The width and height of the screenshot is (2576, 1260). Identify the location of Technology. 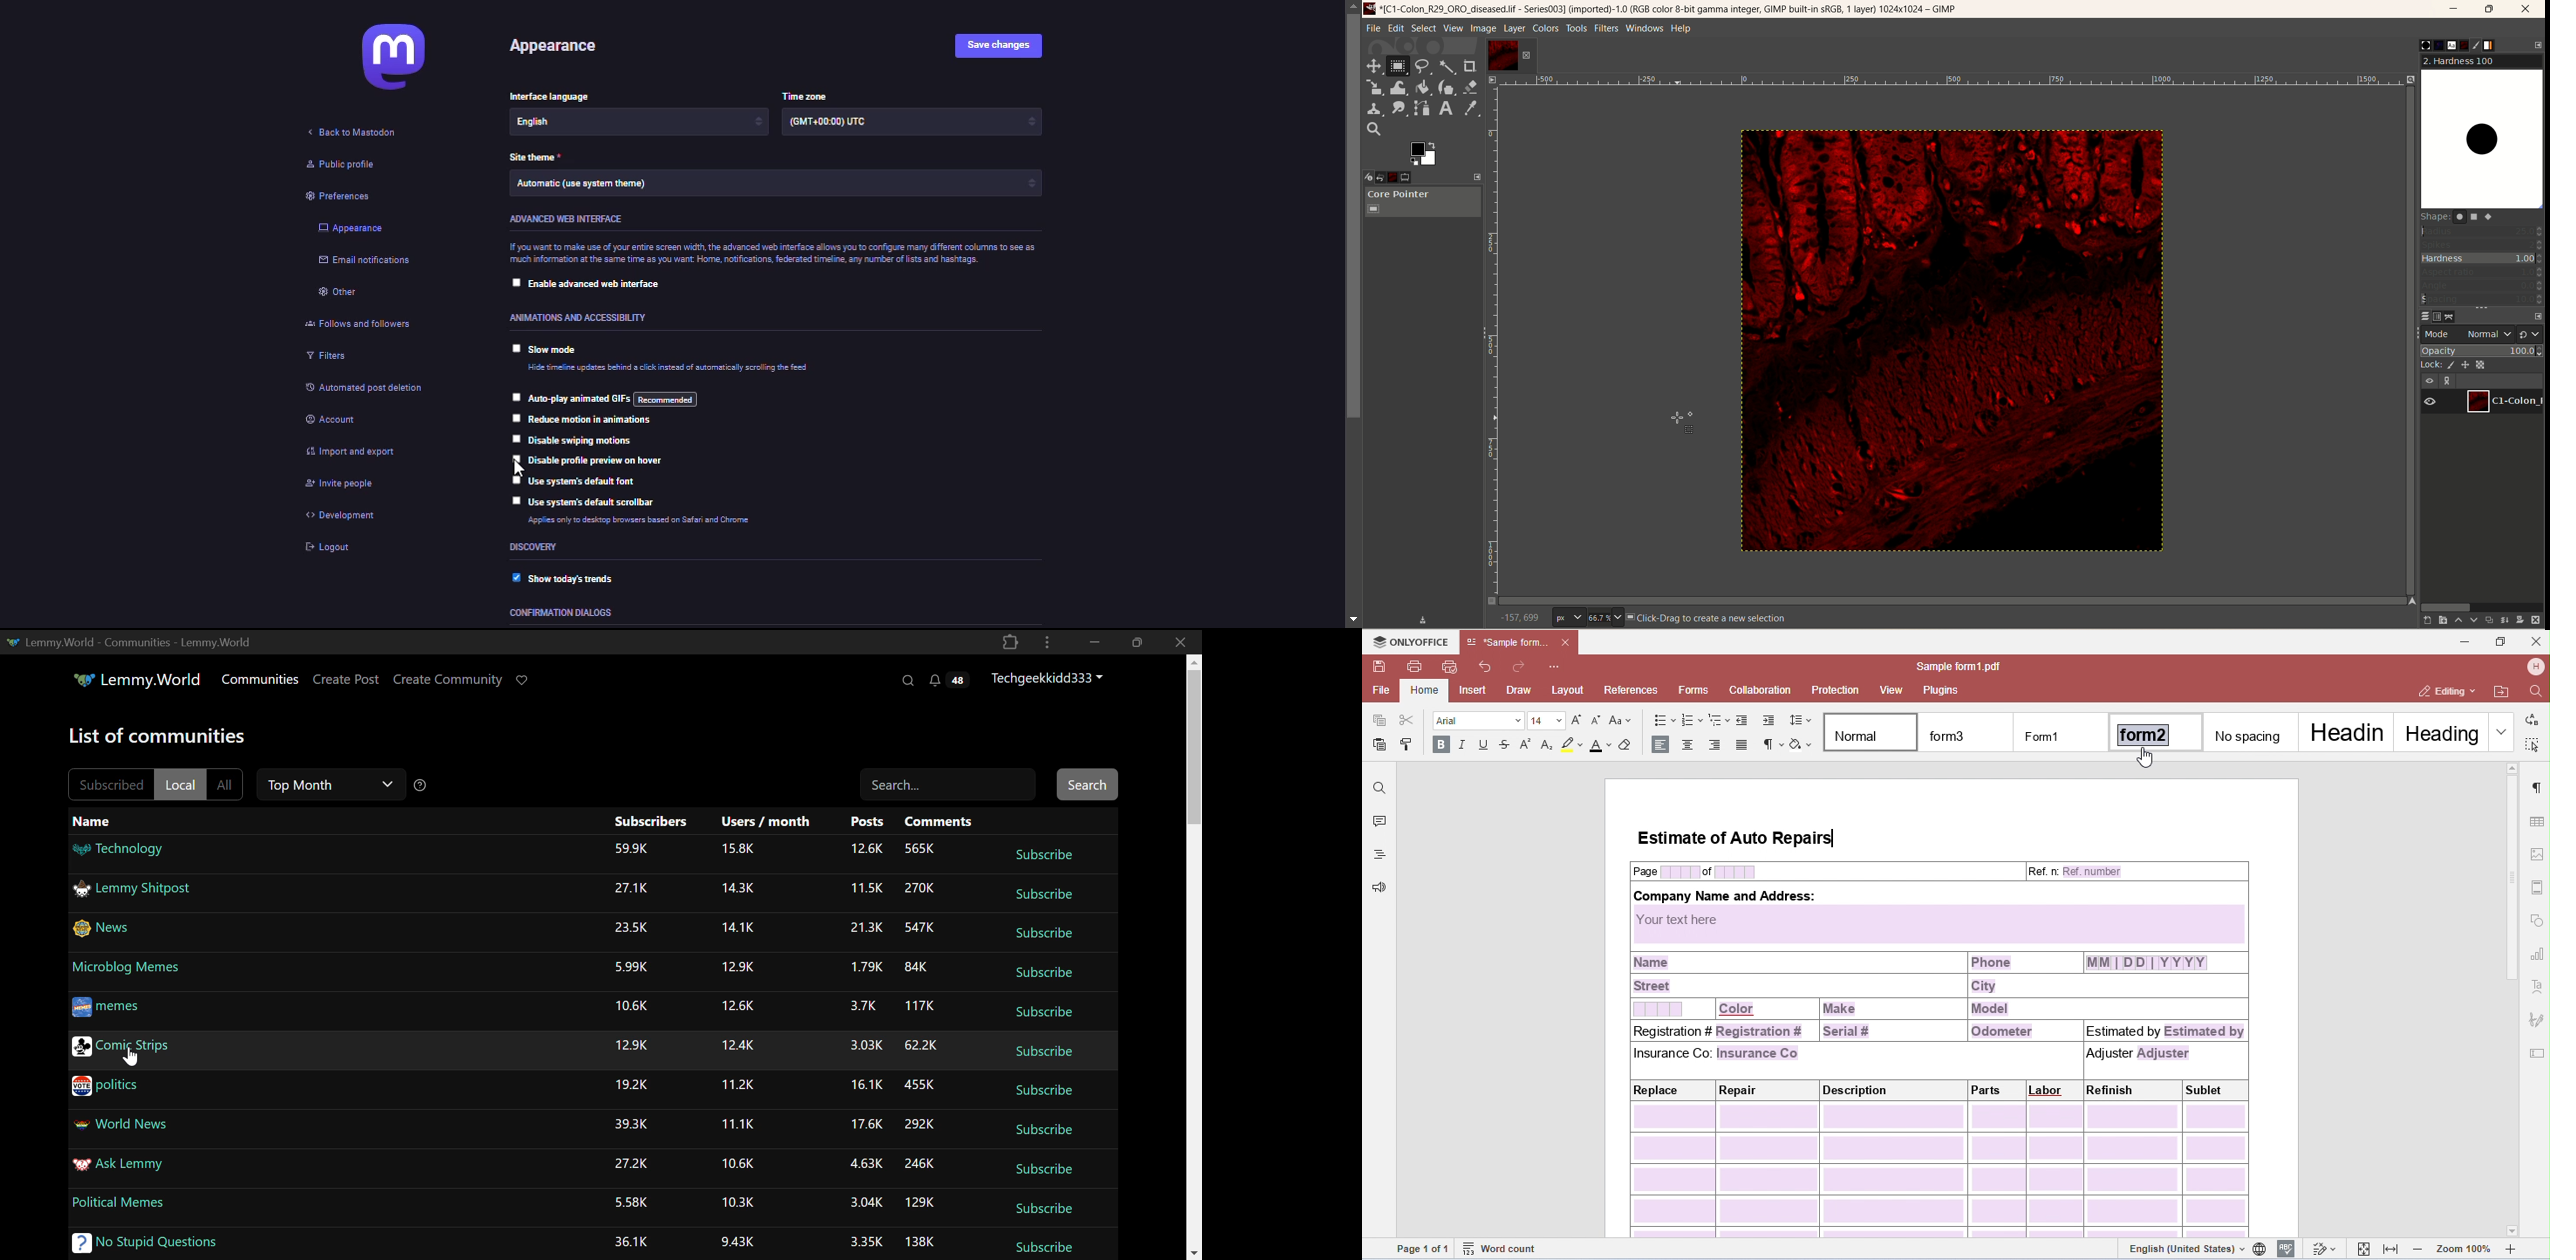
(120, 850).